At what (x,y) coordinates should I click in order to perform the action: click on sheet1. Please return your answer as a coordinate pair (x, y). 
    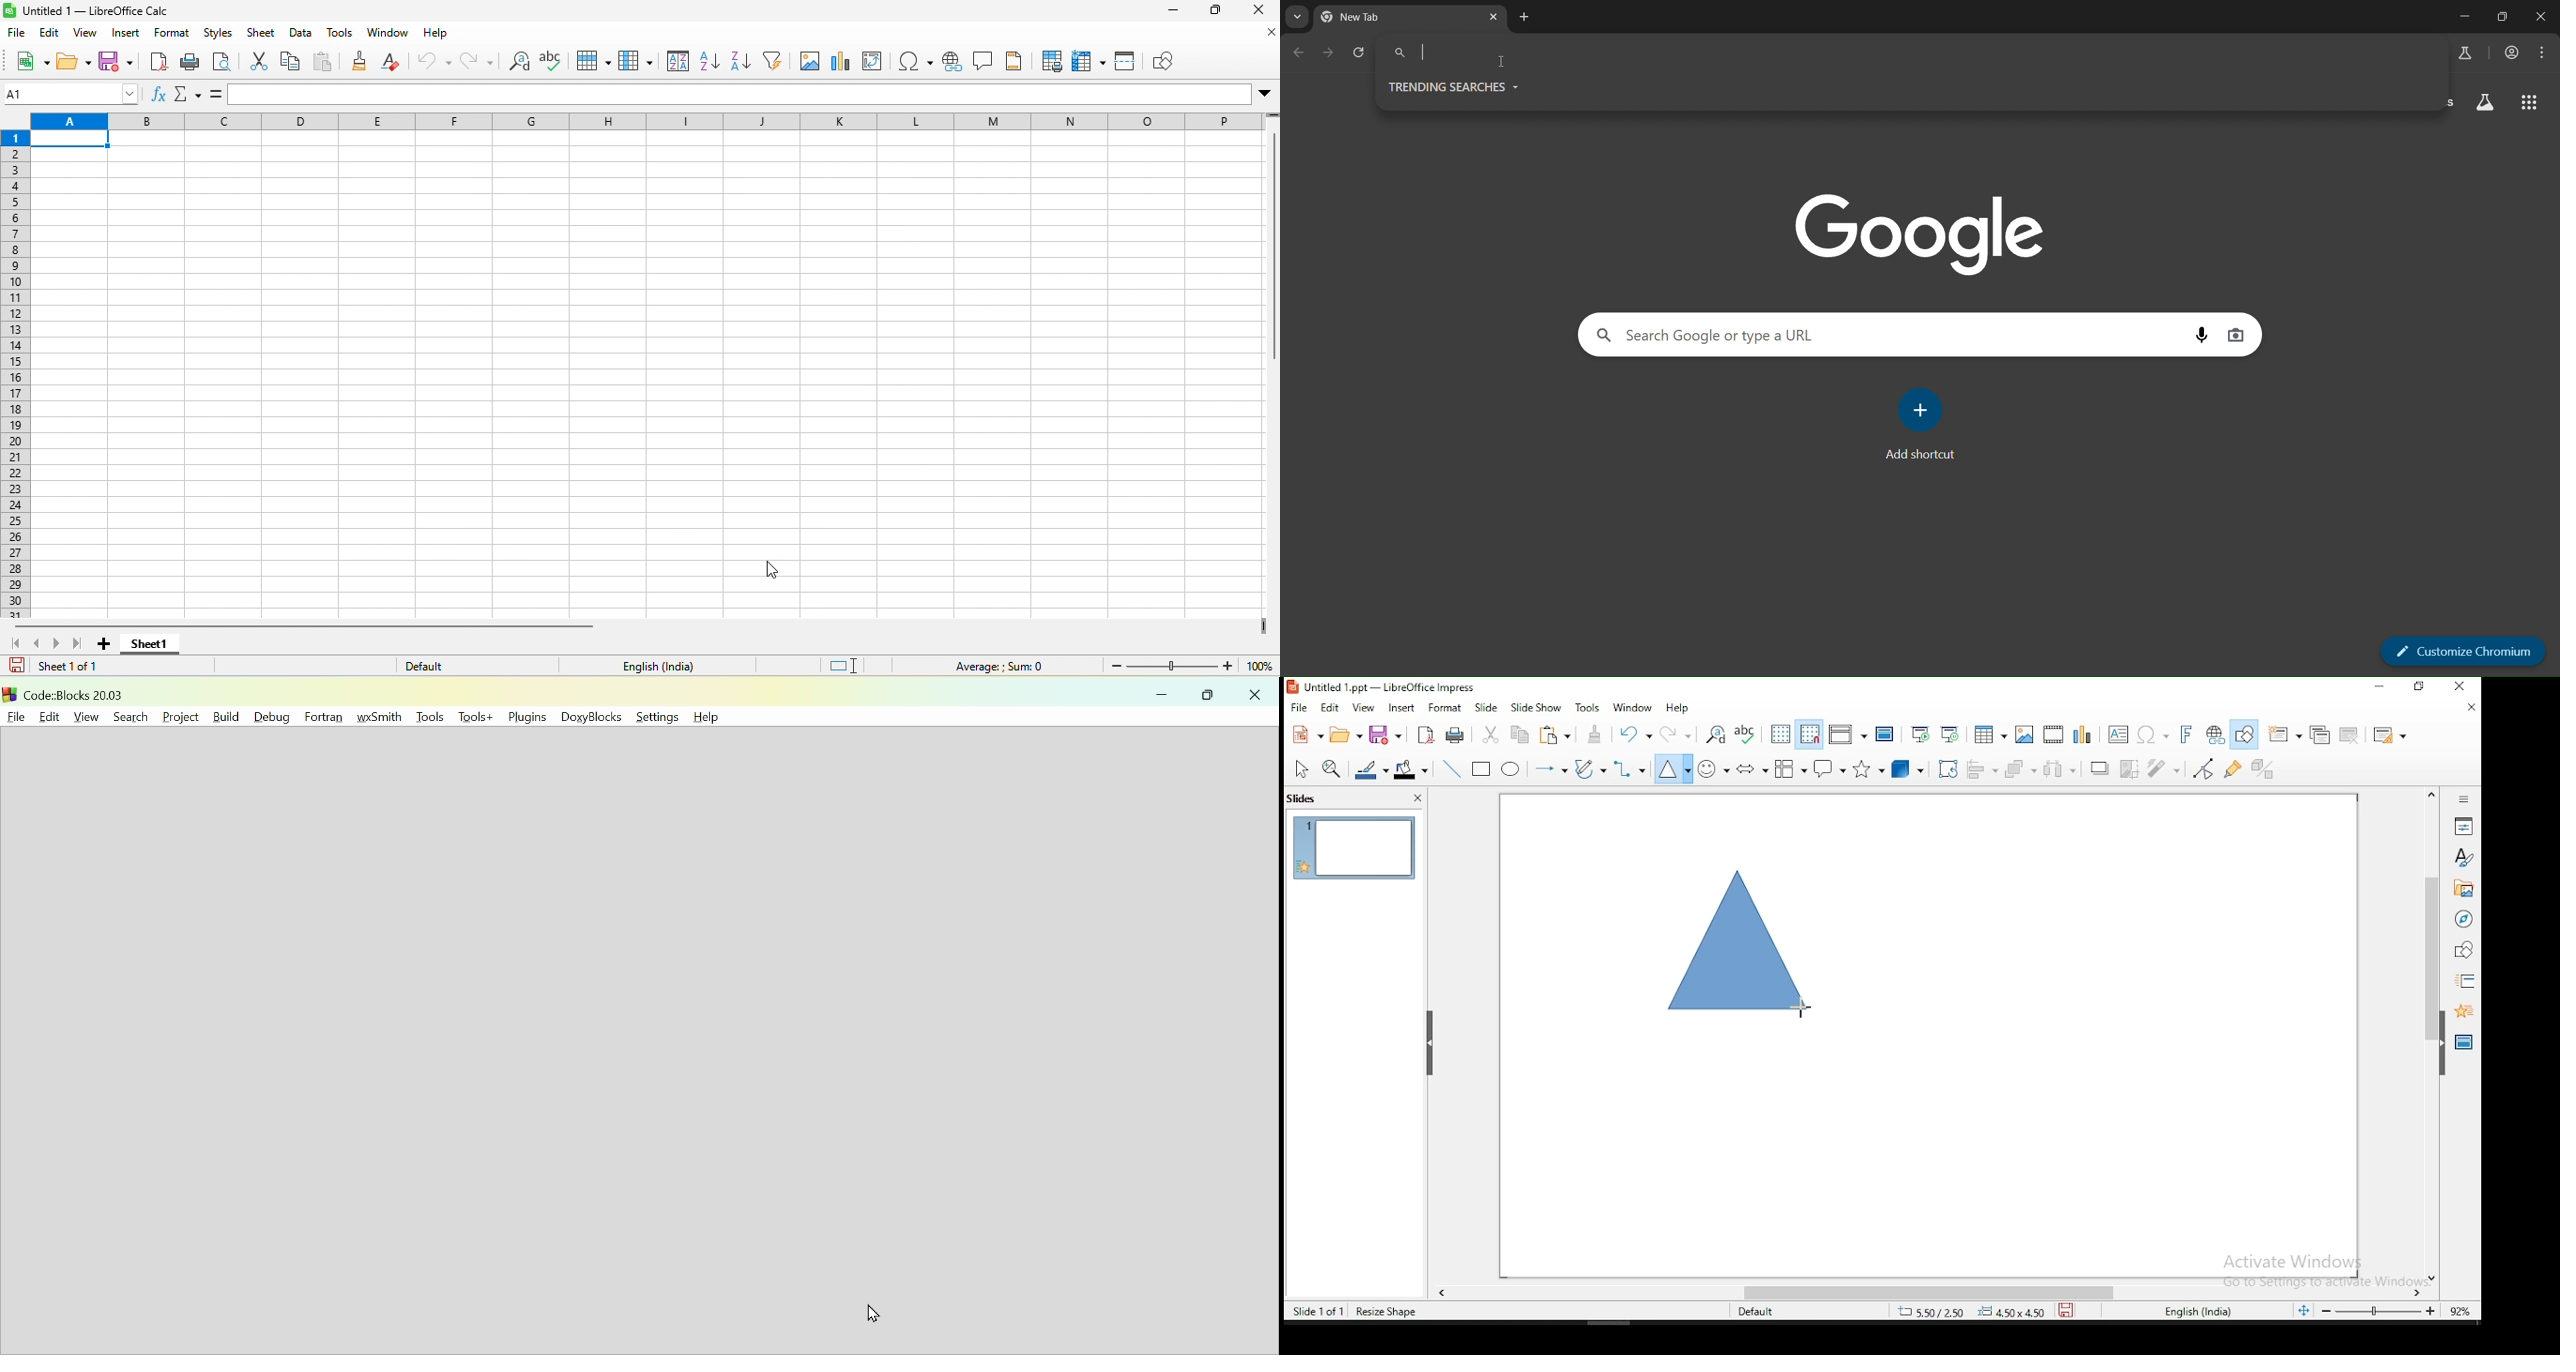
    Looking at the image, I should click on (152, 646).